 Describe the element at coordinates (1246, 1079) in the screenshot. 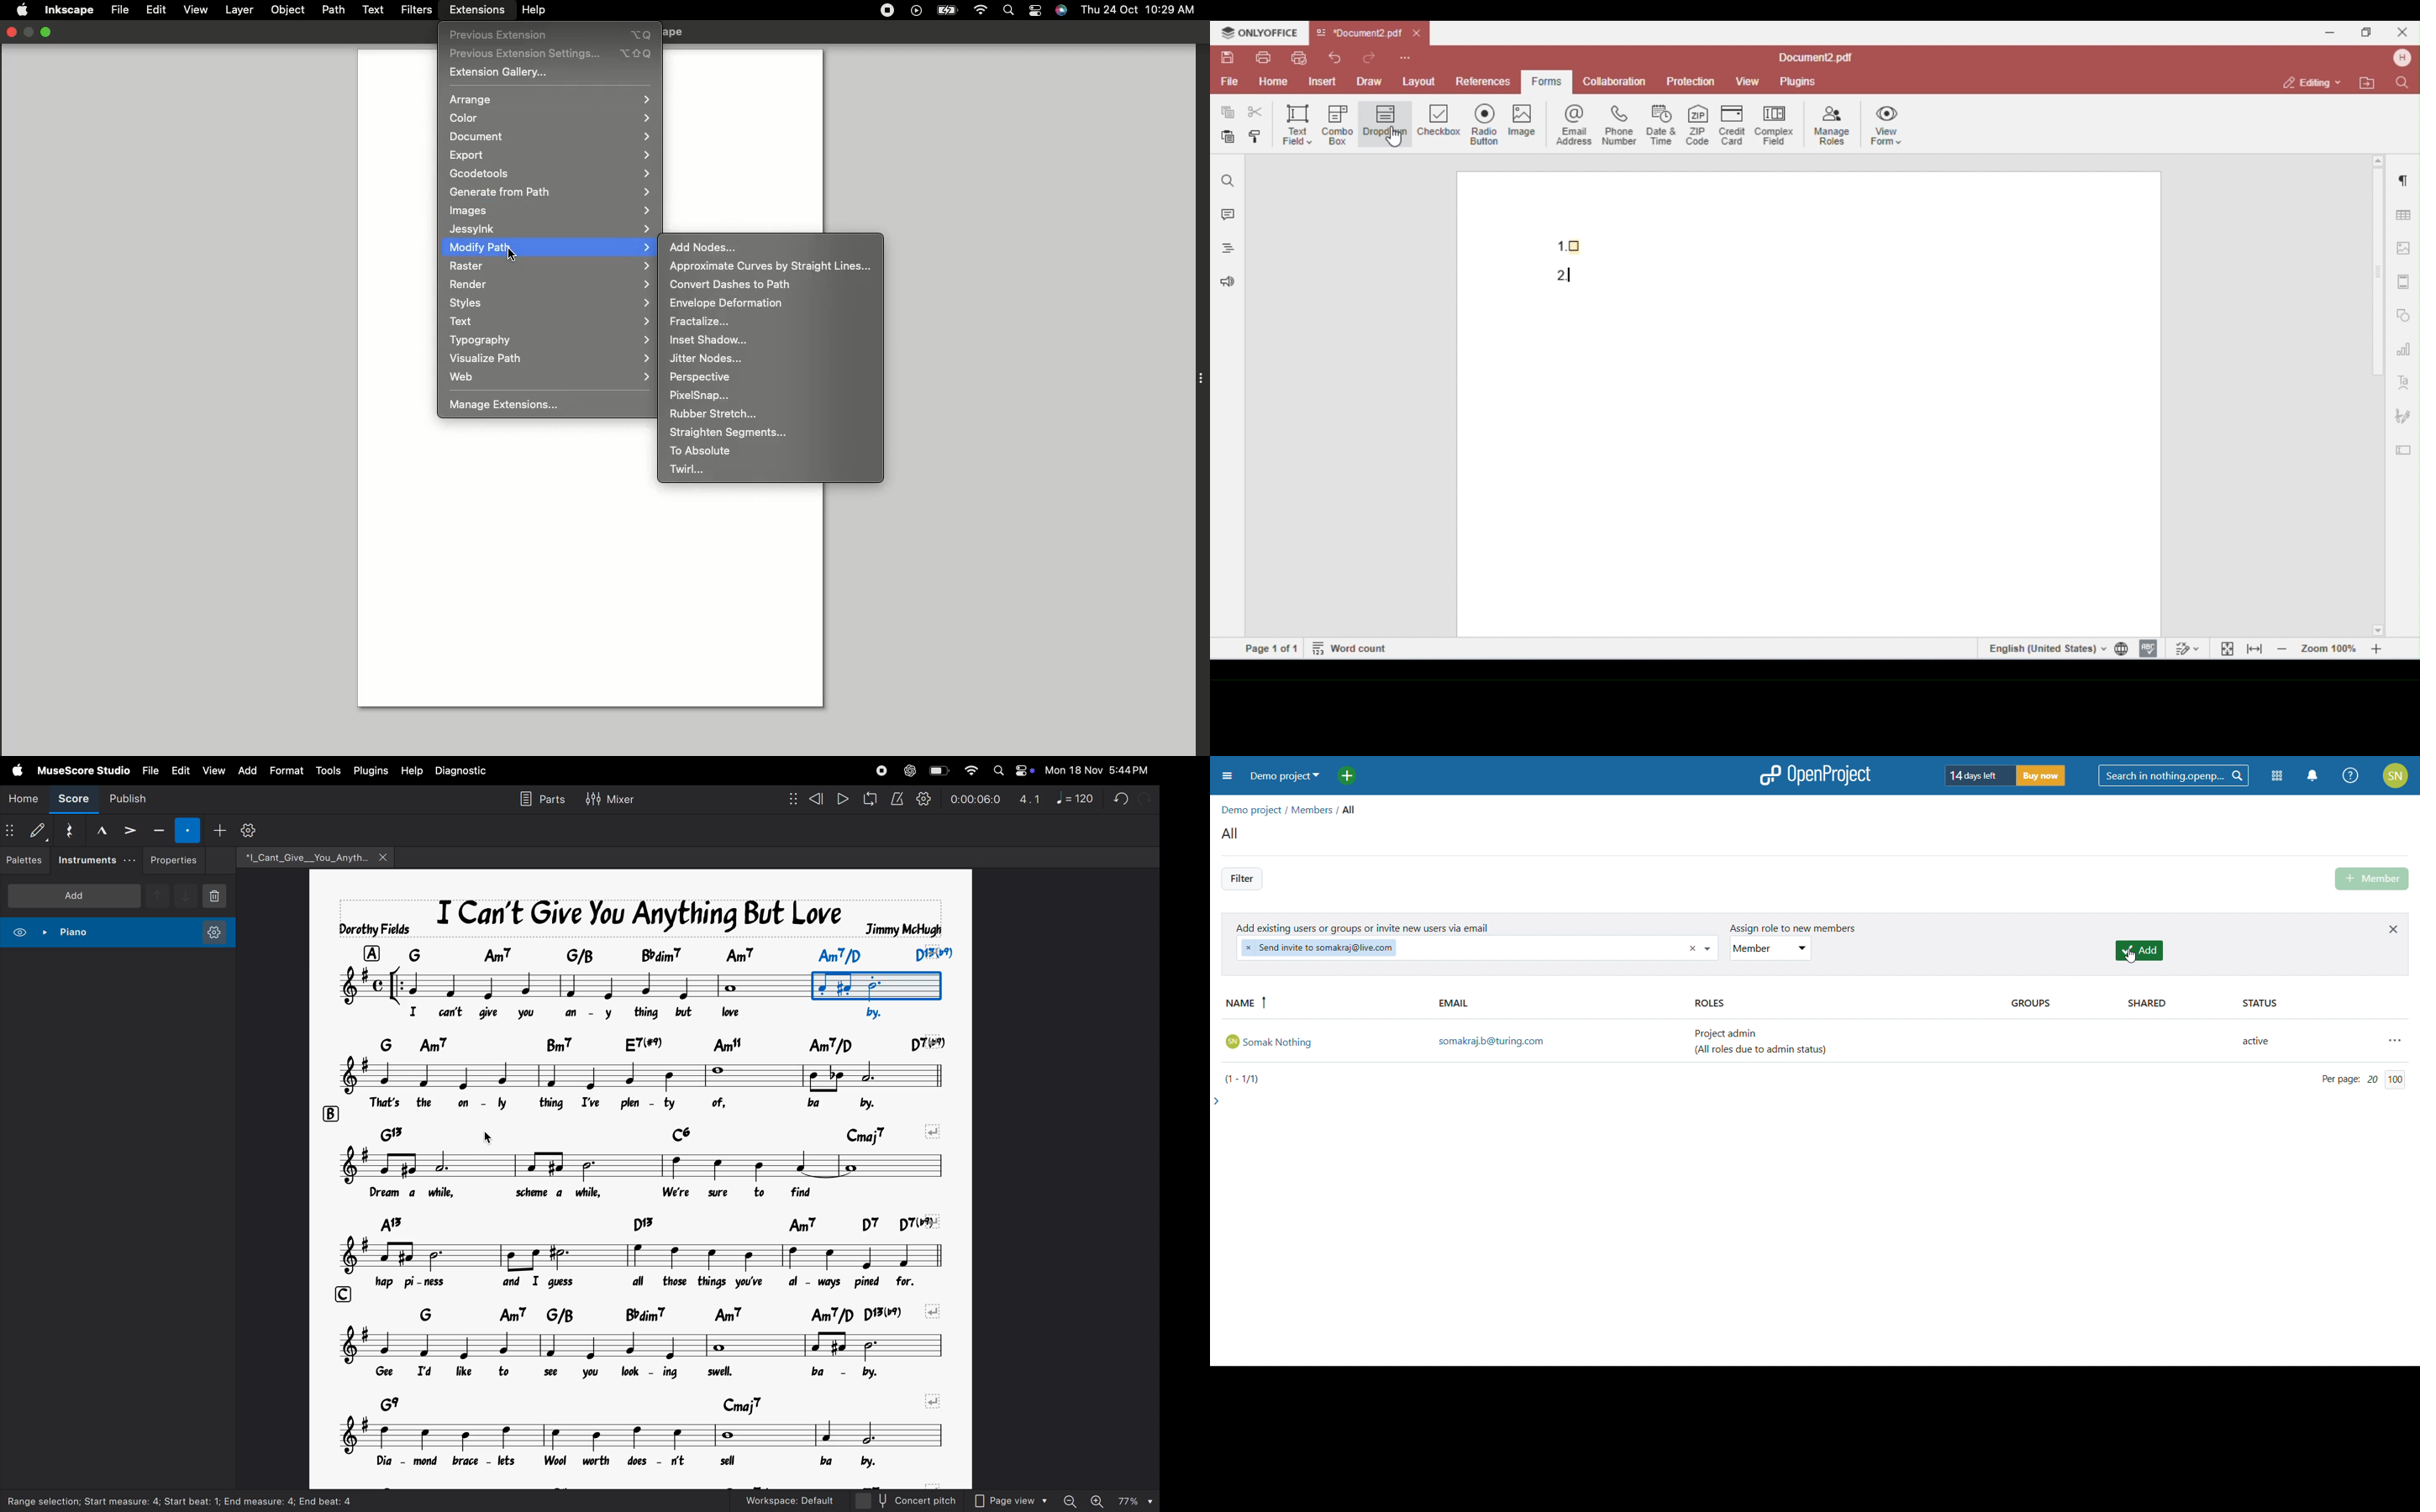

I see `(1-1/1)` at that location.